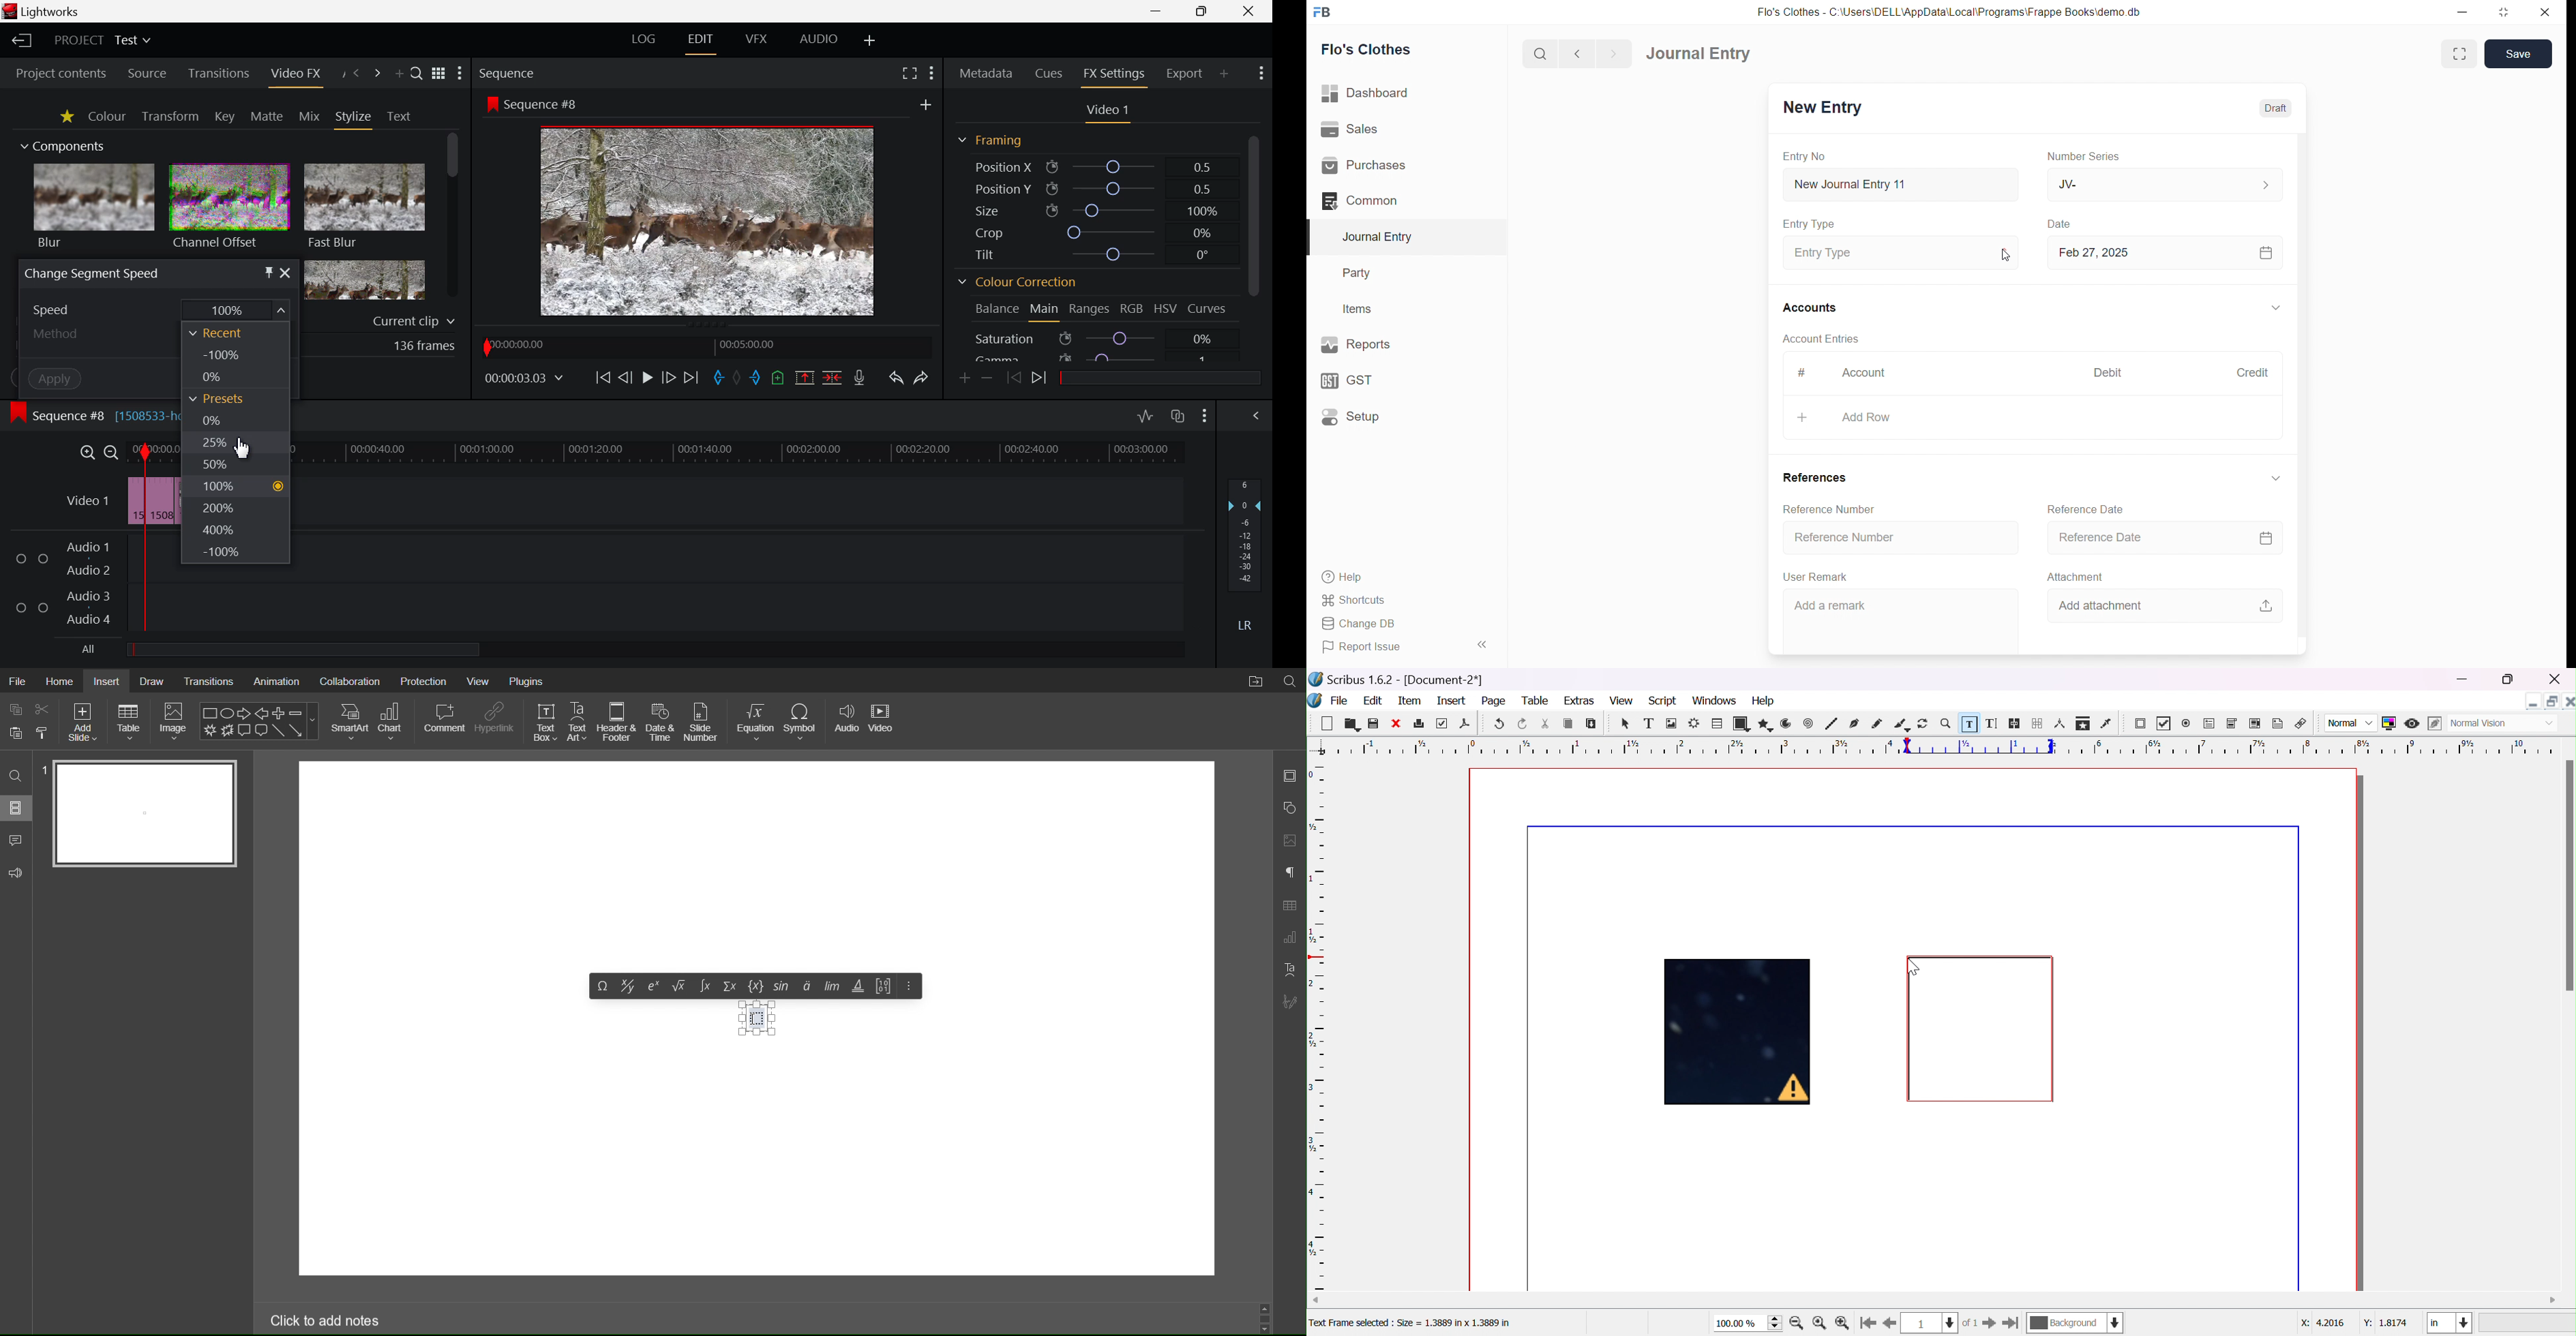  Describe the element at coordinates (1381, 237) in the screenshot. I see `Journal Entry` at that location.